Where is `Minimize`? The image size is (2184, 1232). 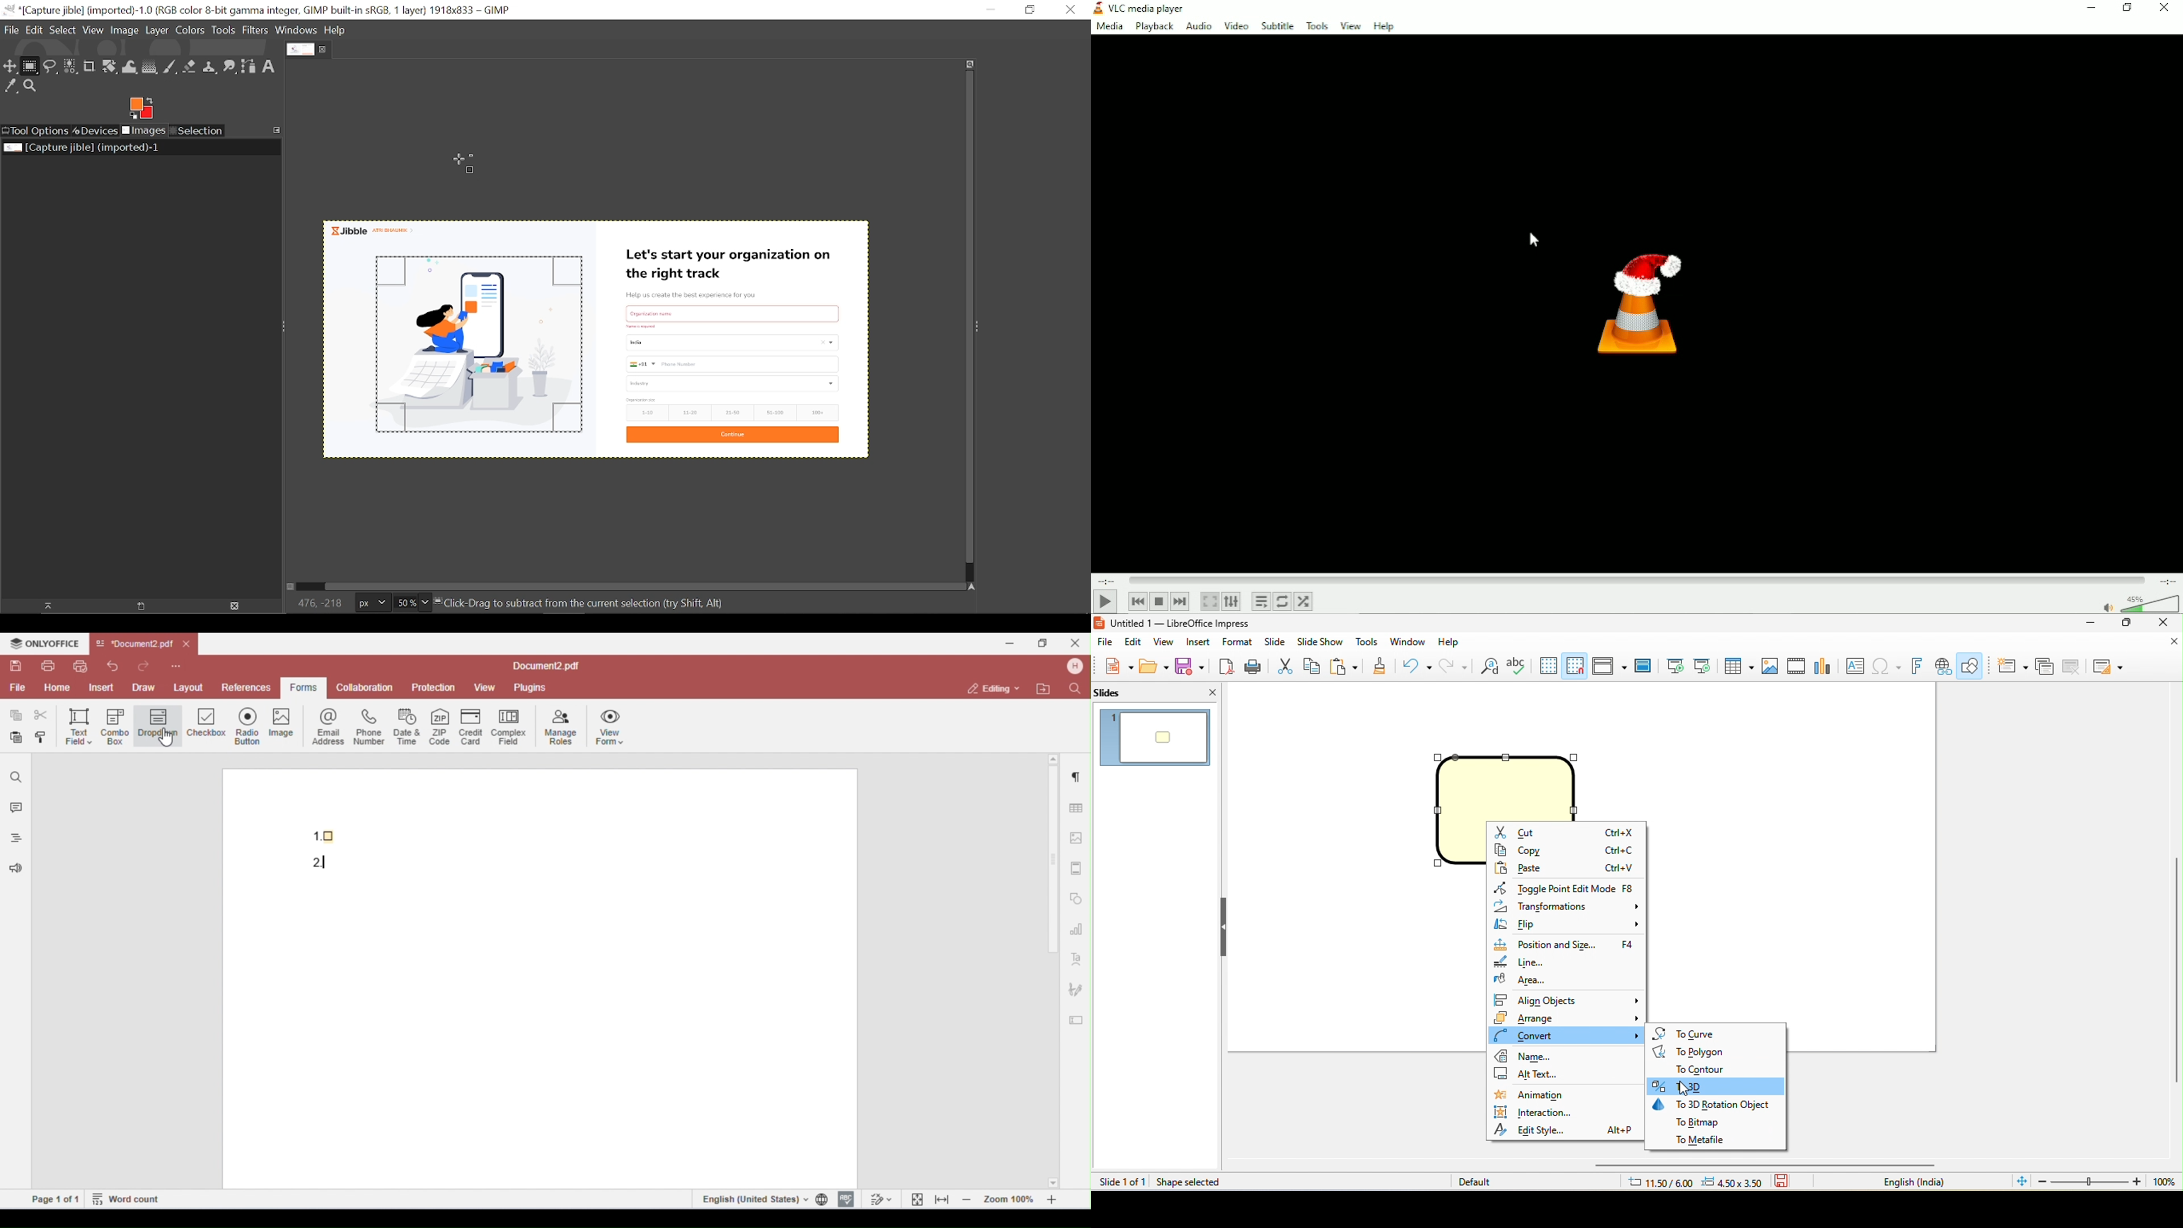
Minimize is located at coordinates (2095, 8).